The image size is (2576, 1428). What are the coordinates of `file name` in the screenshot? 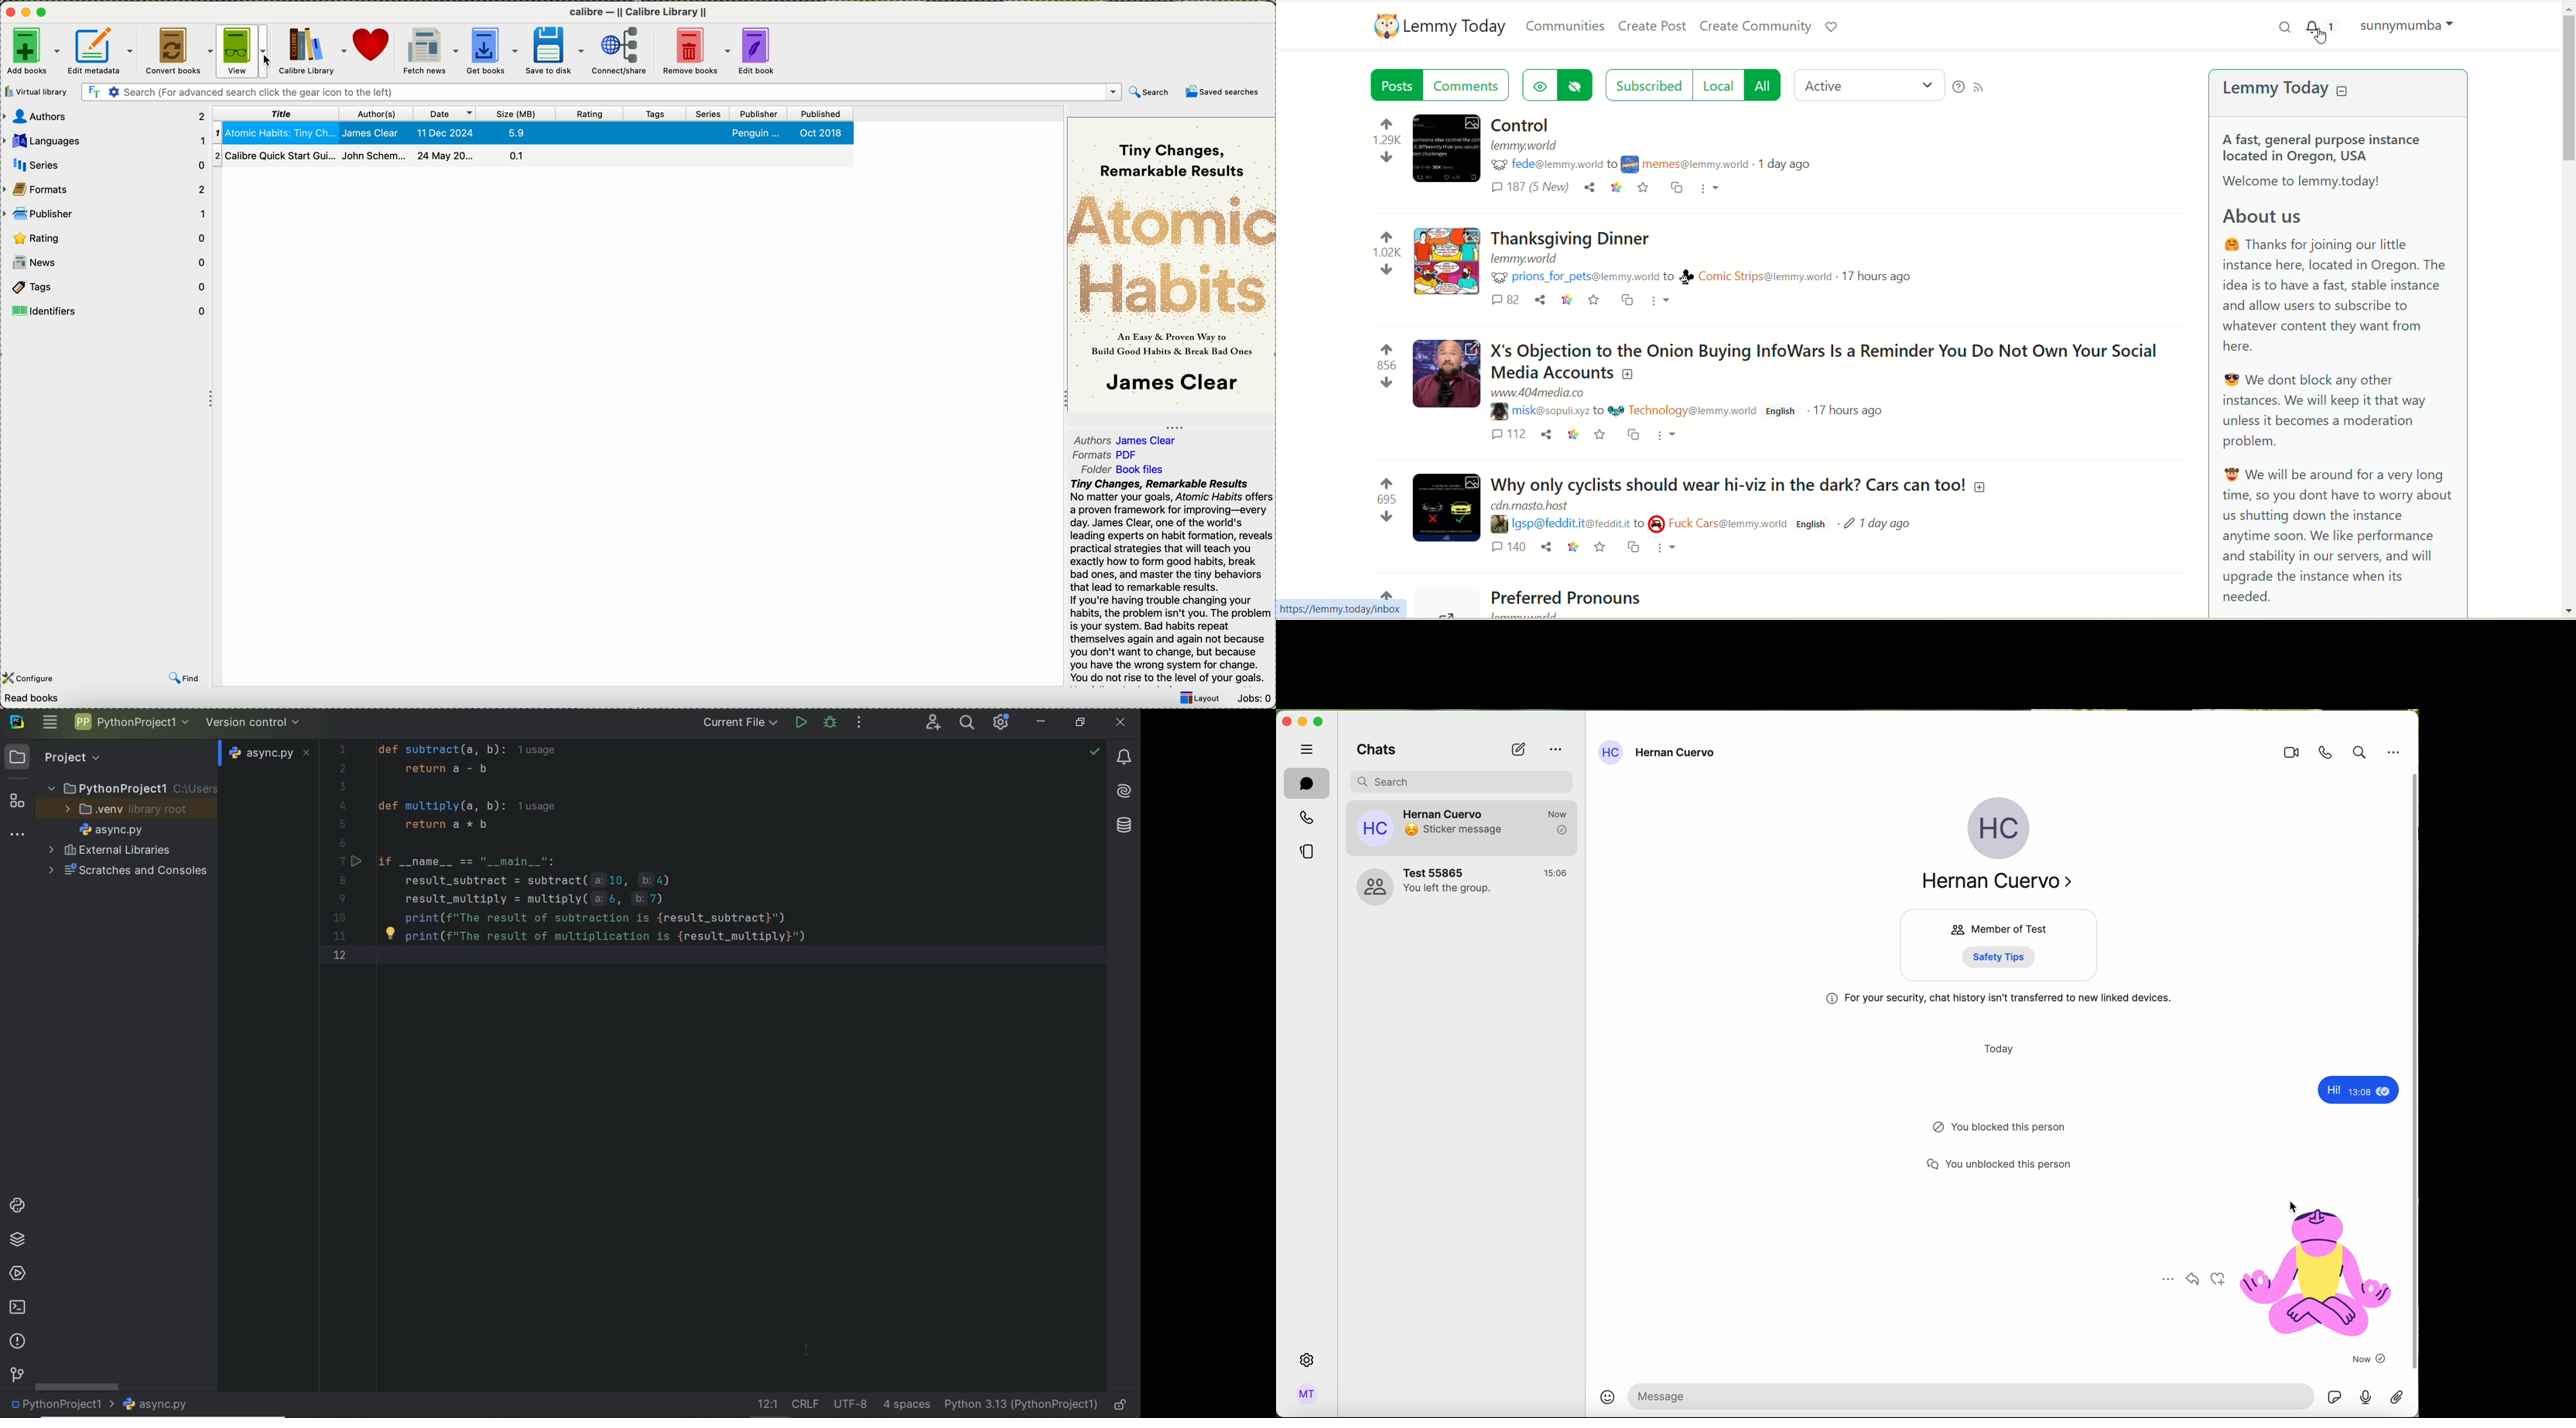 It's located at (155, 1405).